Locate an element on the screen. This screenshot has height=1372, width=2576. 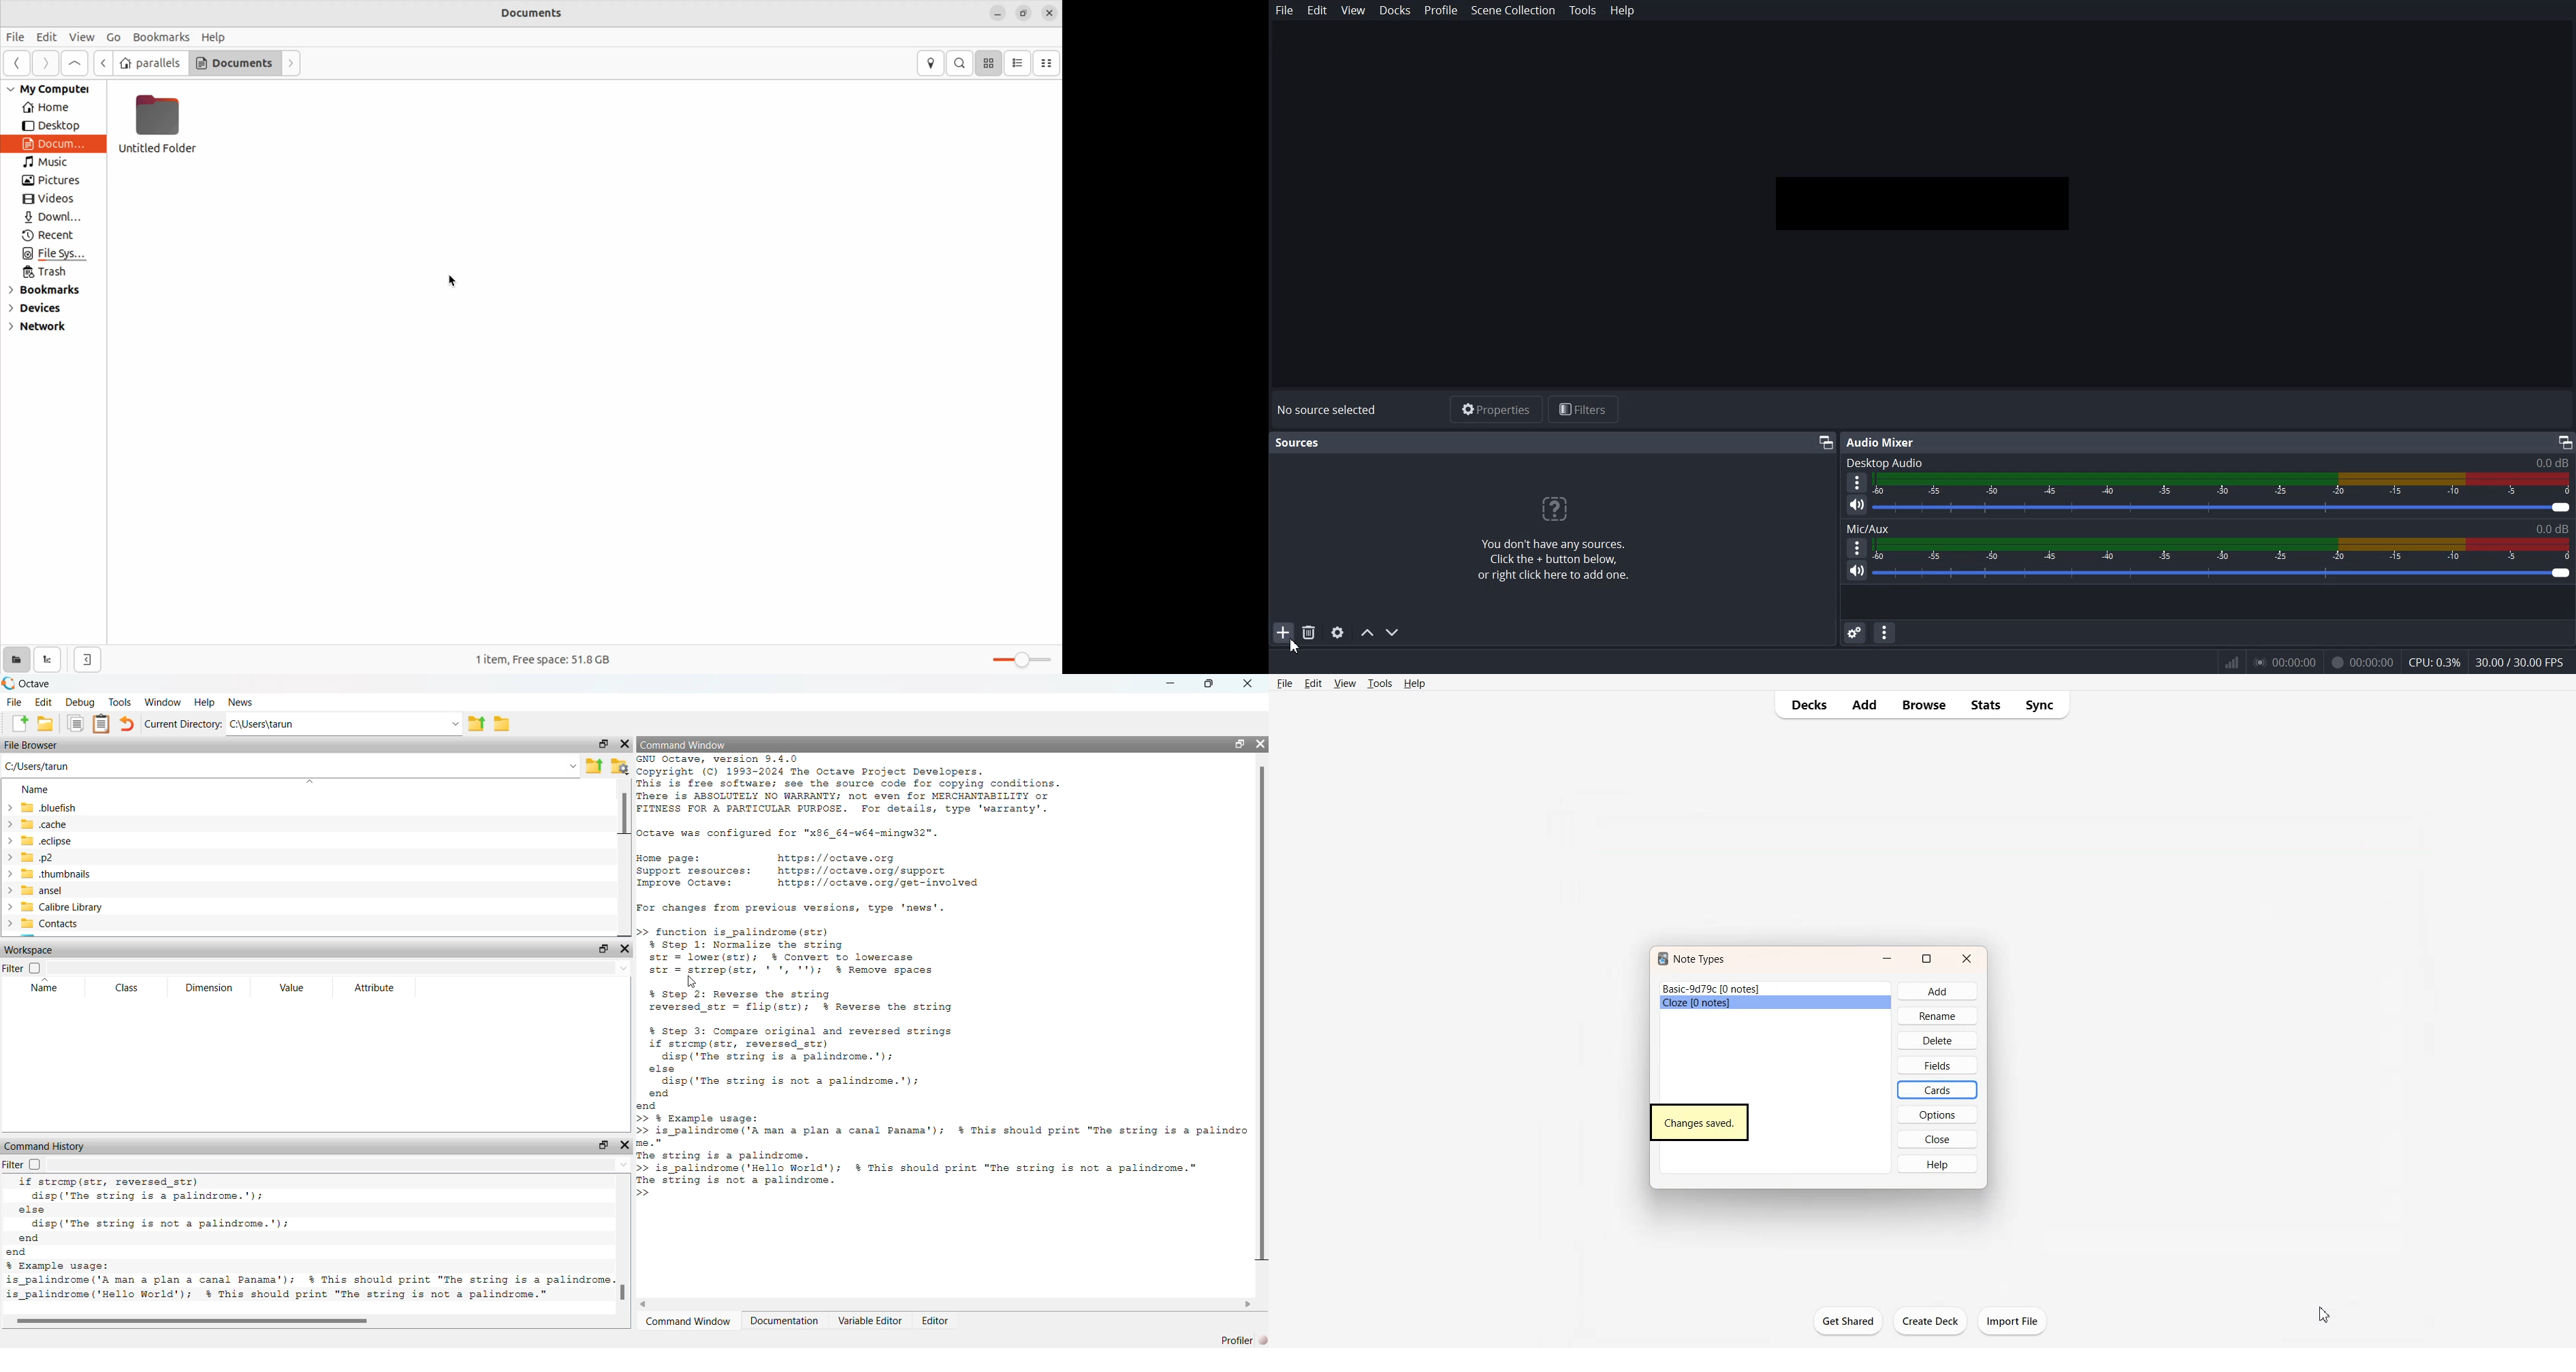
Text is located at coordinates (2205, 462).